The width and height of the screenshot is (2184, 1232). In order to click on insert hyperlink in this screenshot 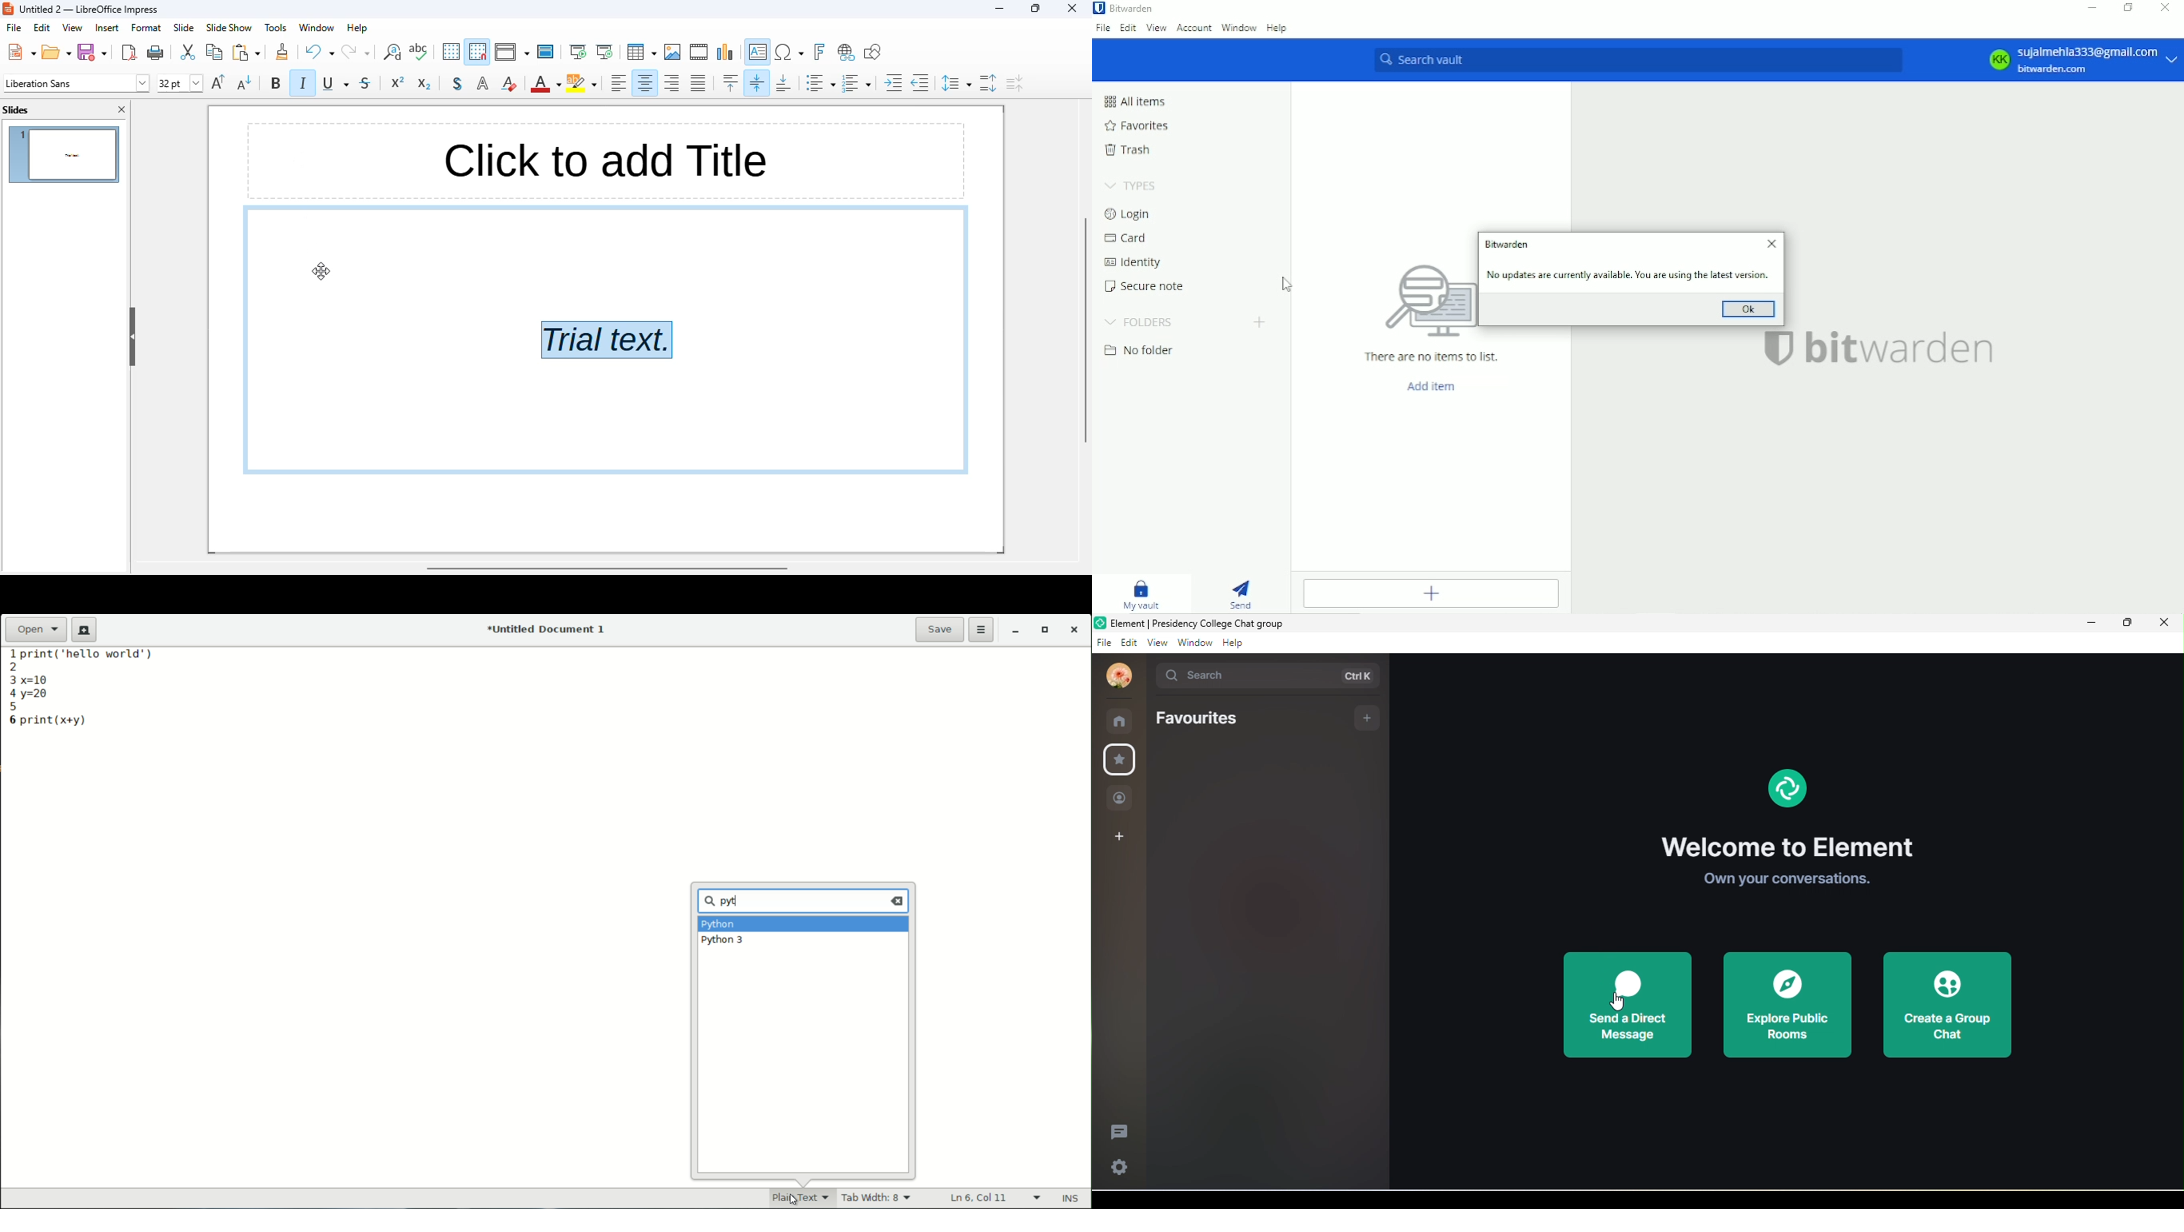, I will do `click(846, 53)`.